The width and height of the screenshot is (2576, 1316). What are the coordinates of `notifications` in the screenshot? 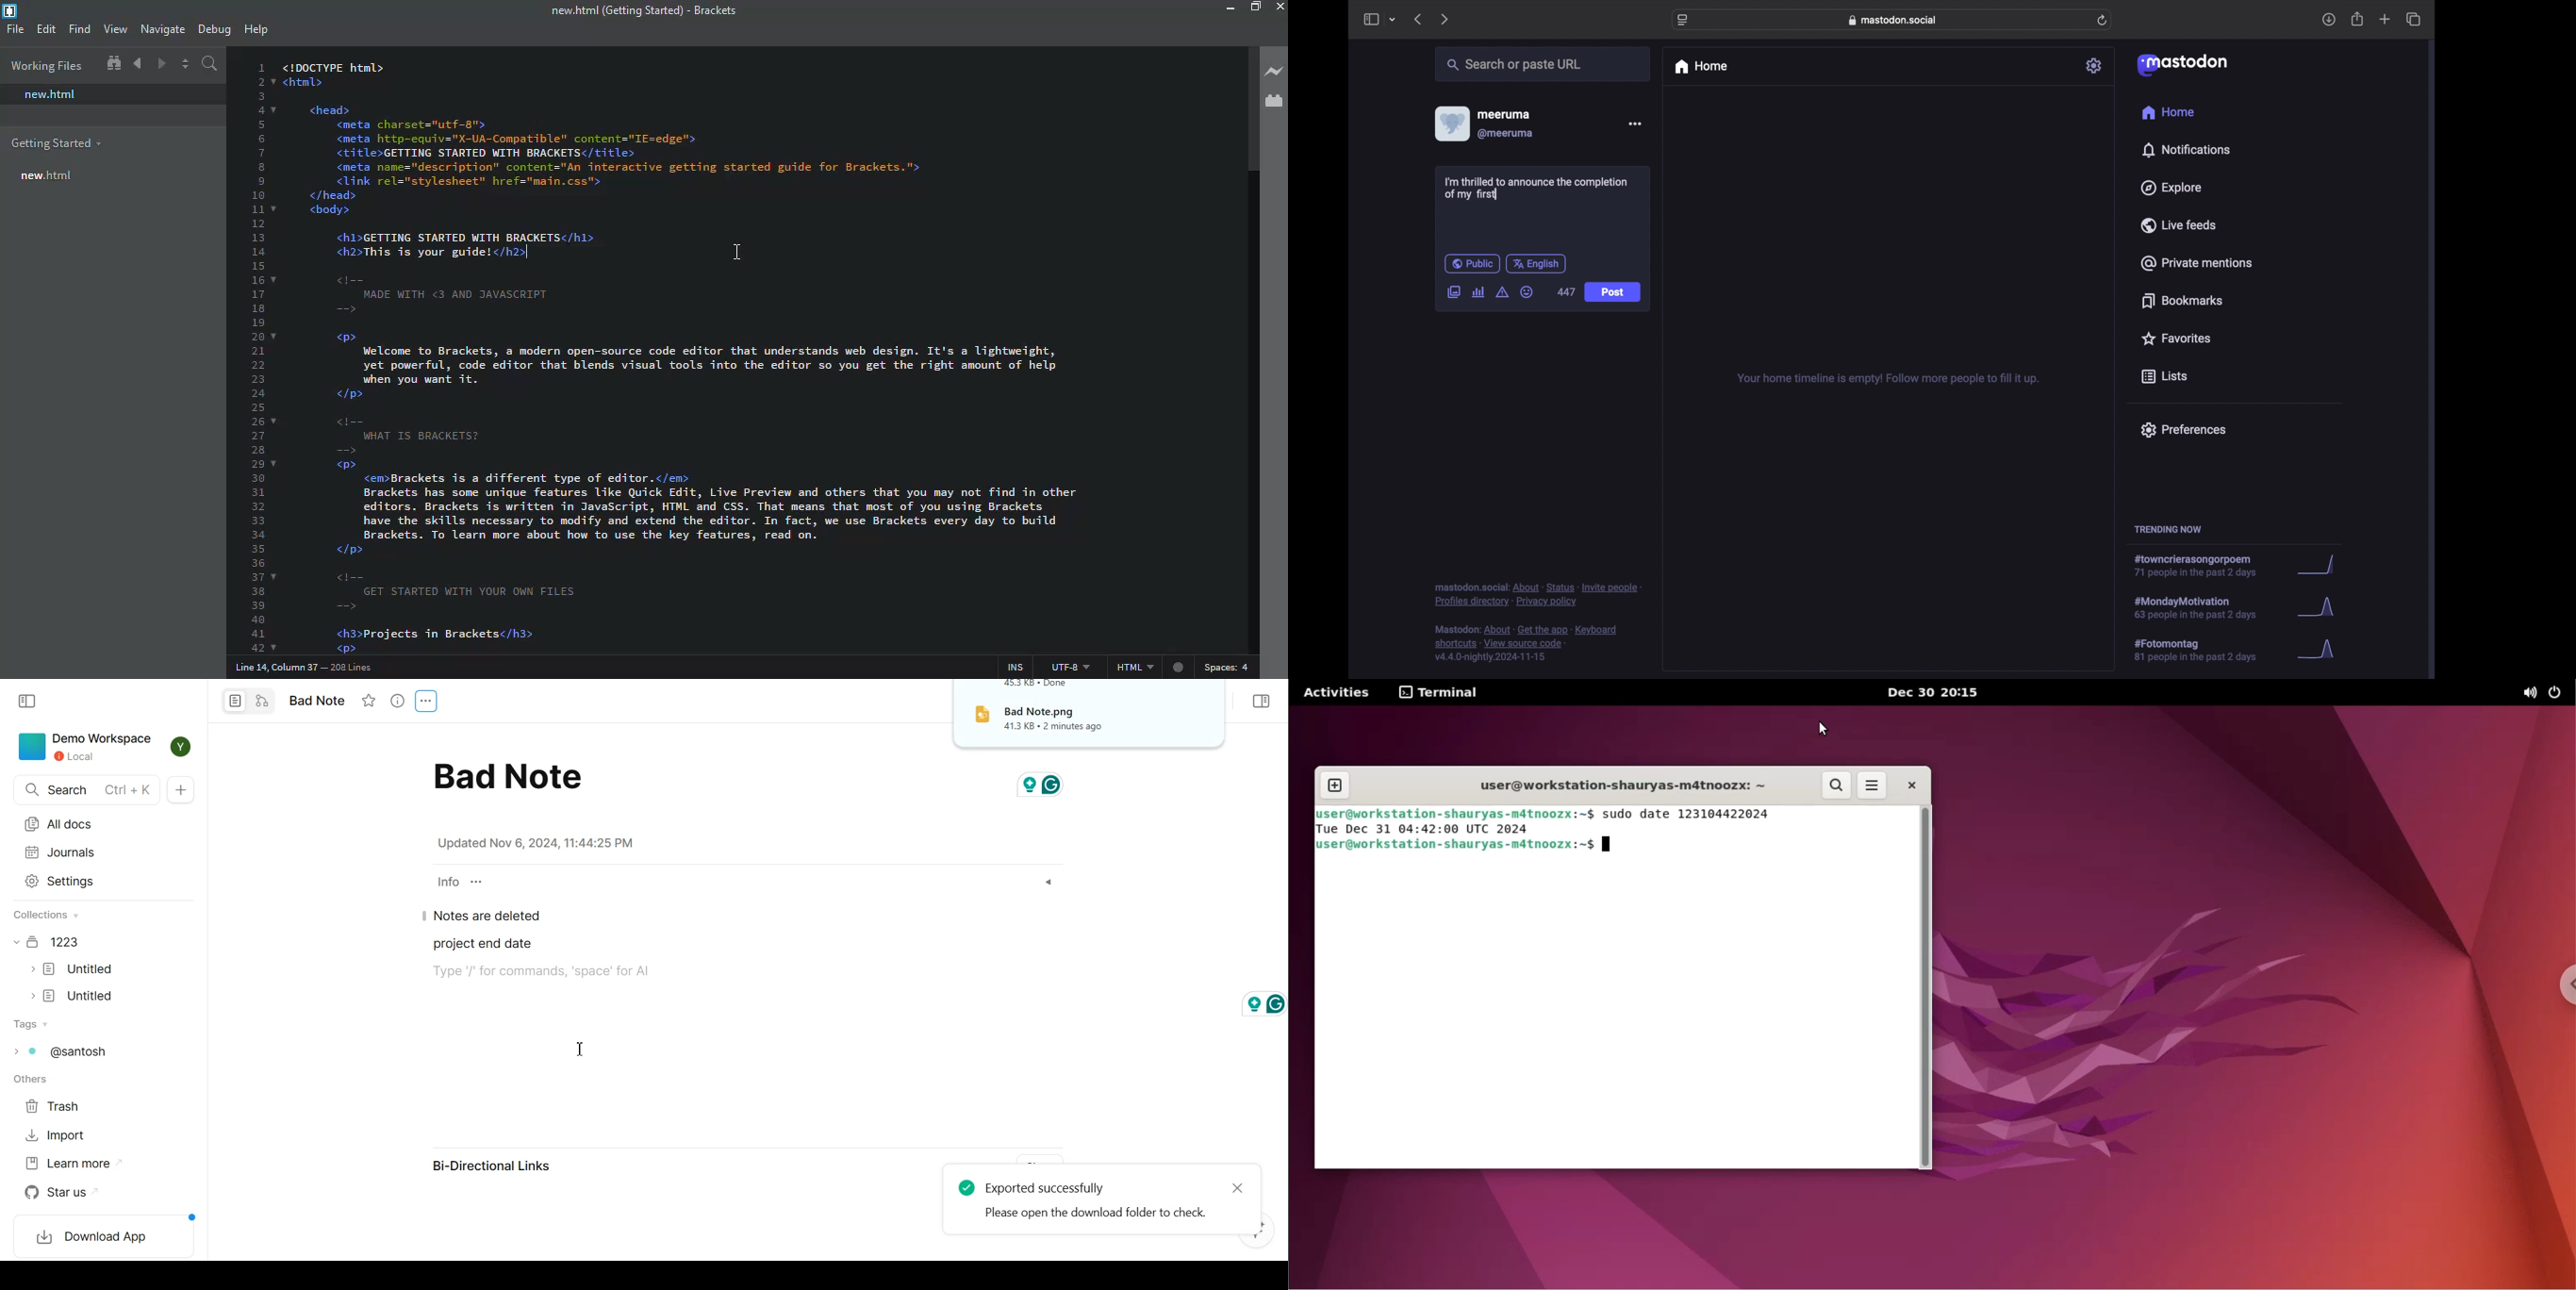 It's located at (2186, 150).